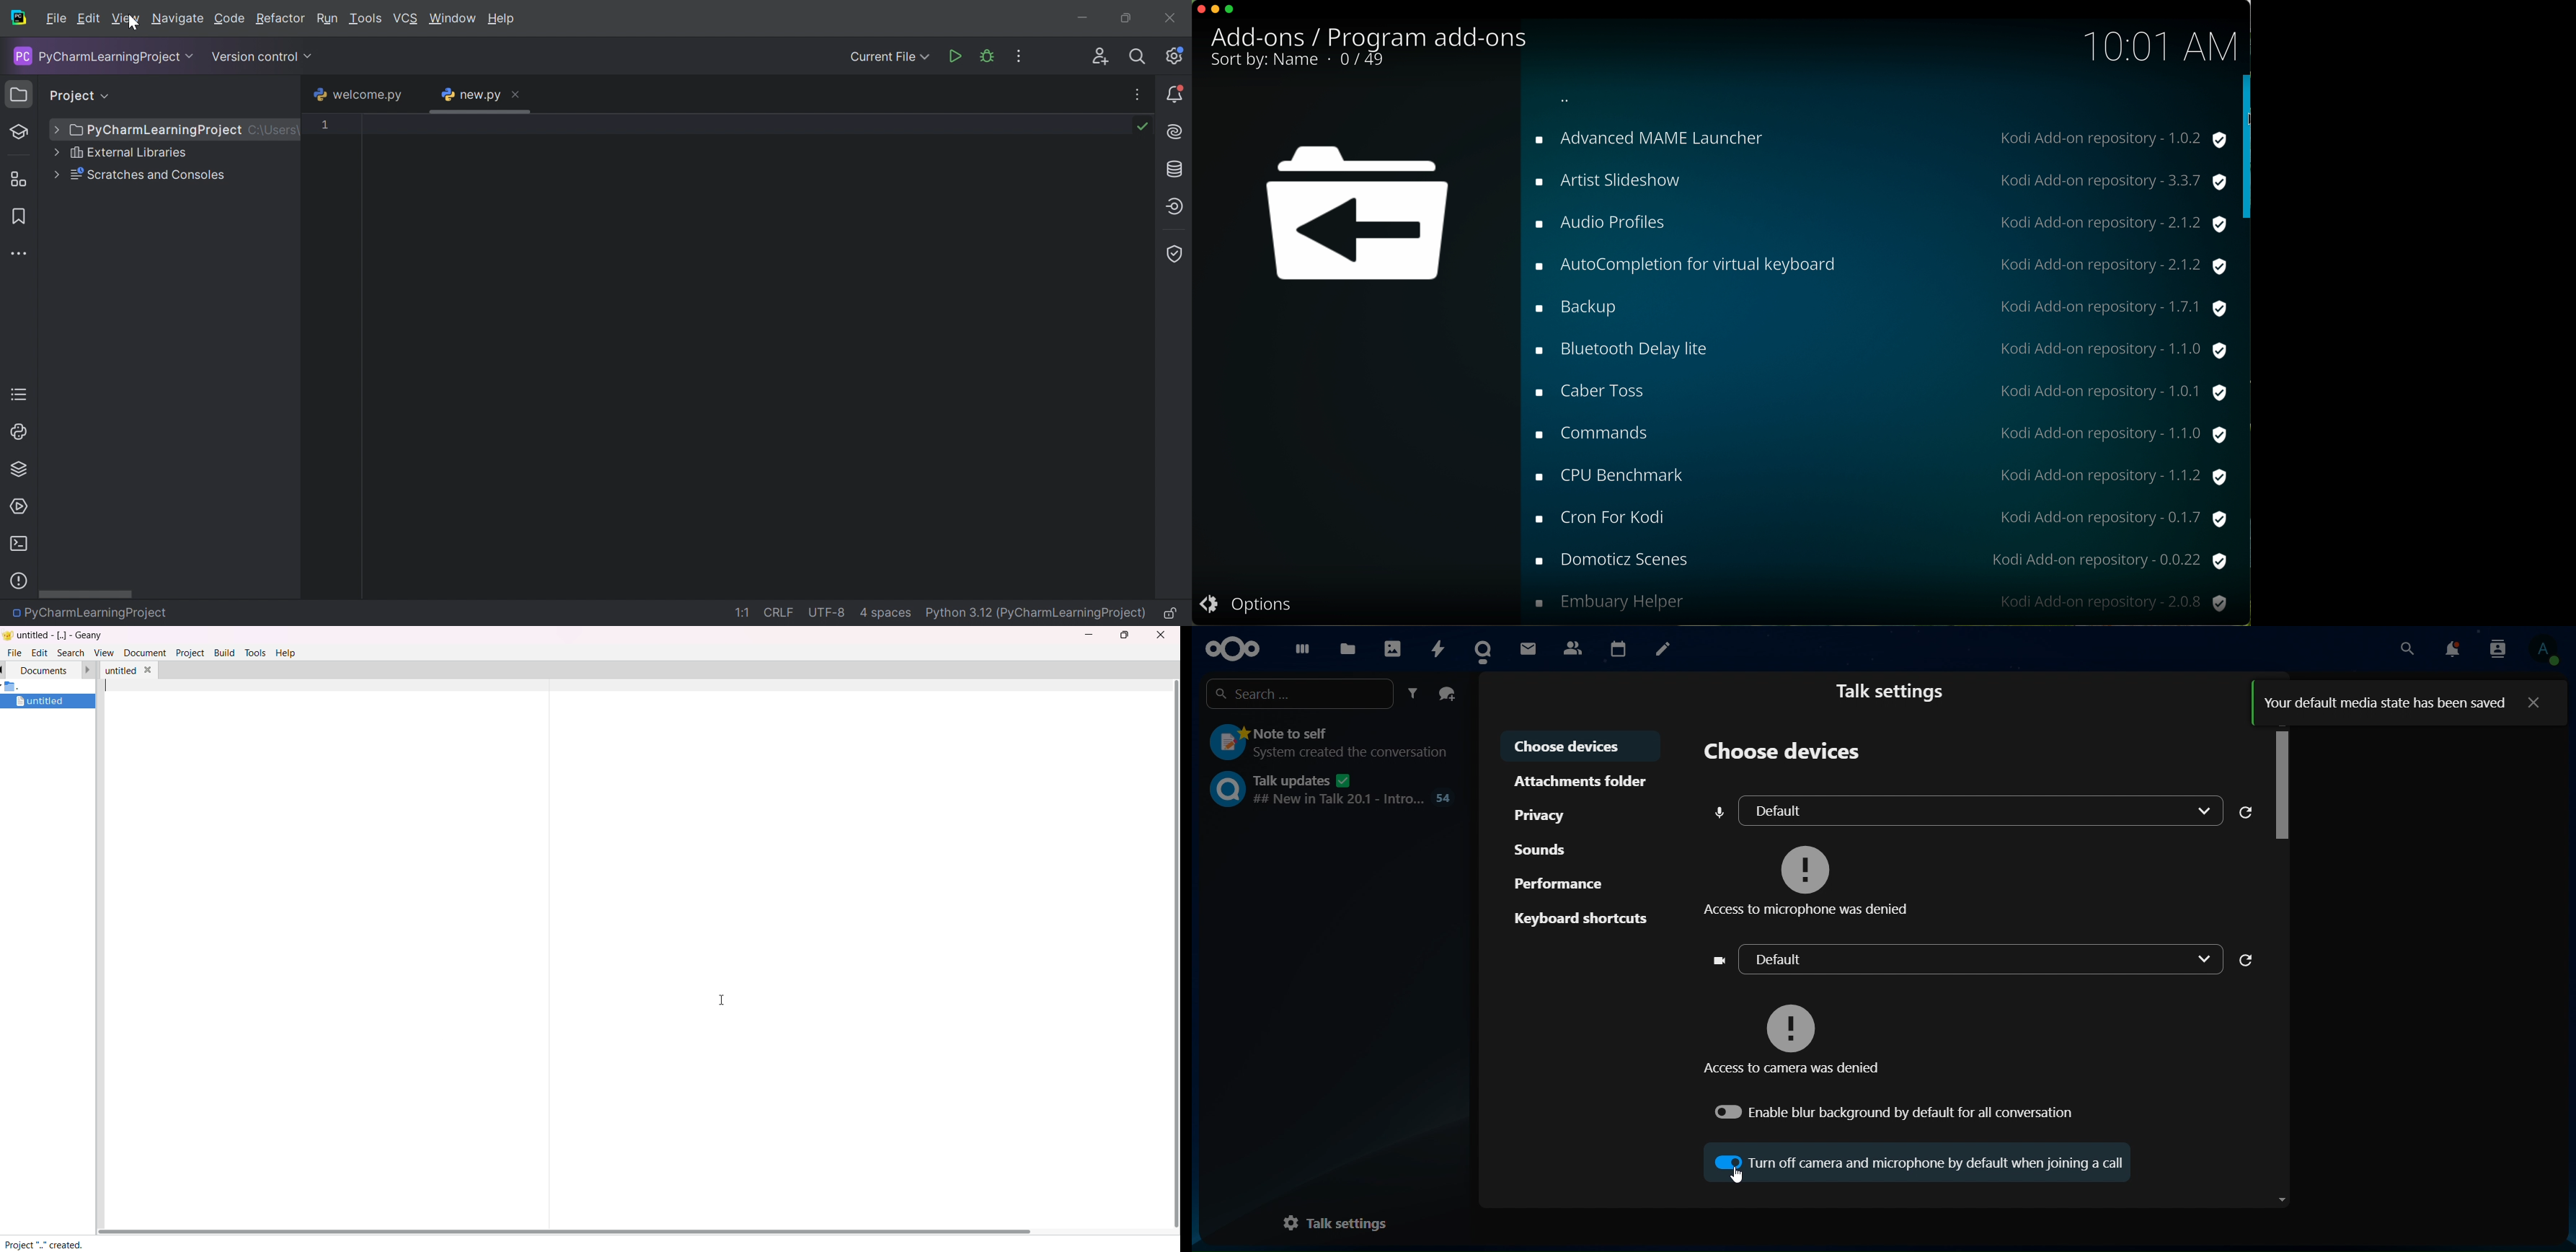 The image size is (2576, 1260). What do you see at coordinates (1216, 12) in the screenshot?
I see `minimize` at bounding box center [1216, 12].